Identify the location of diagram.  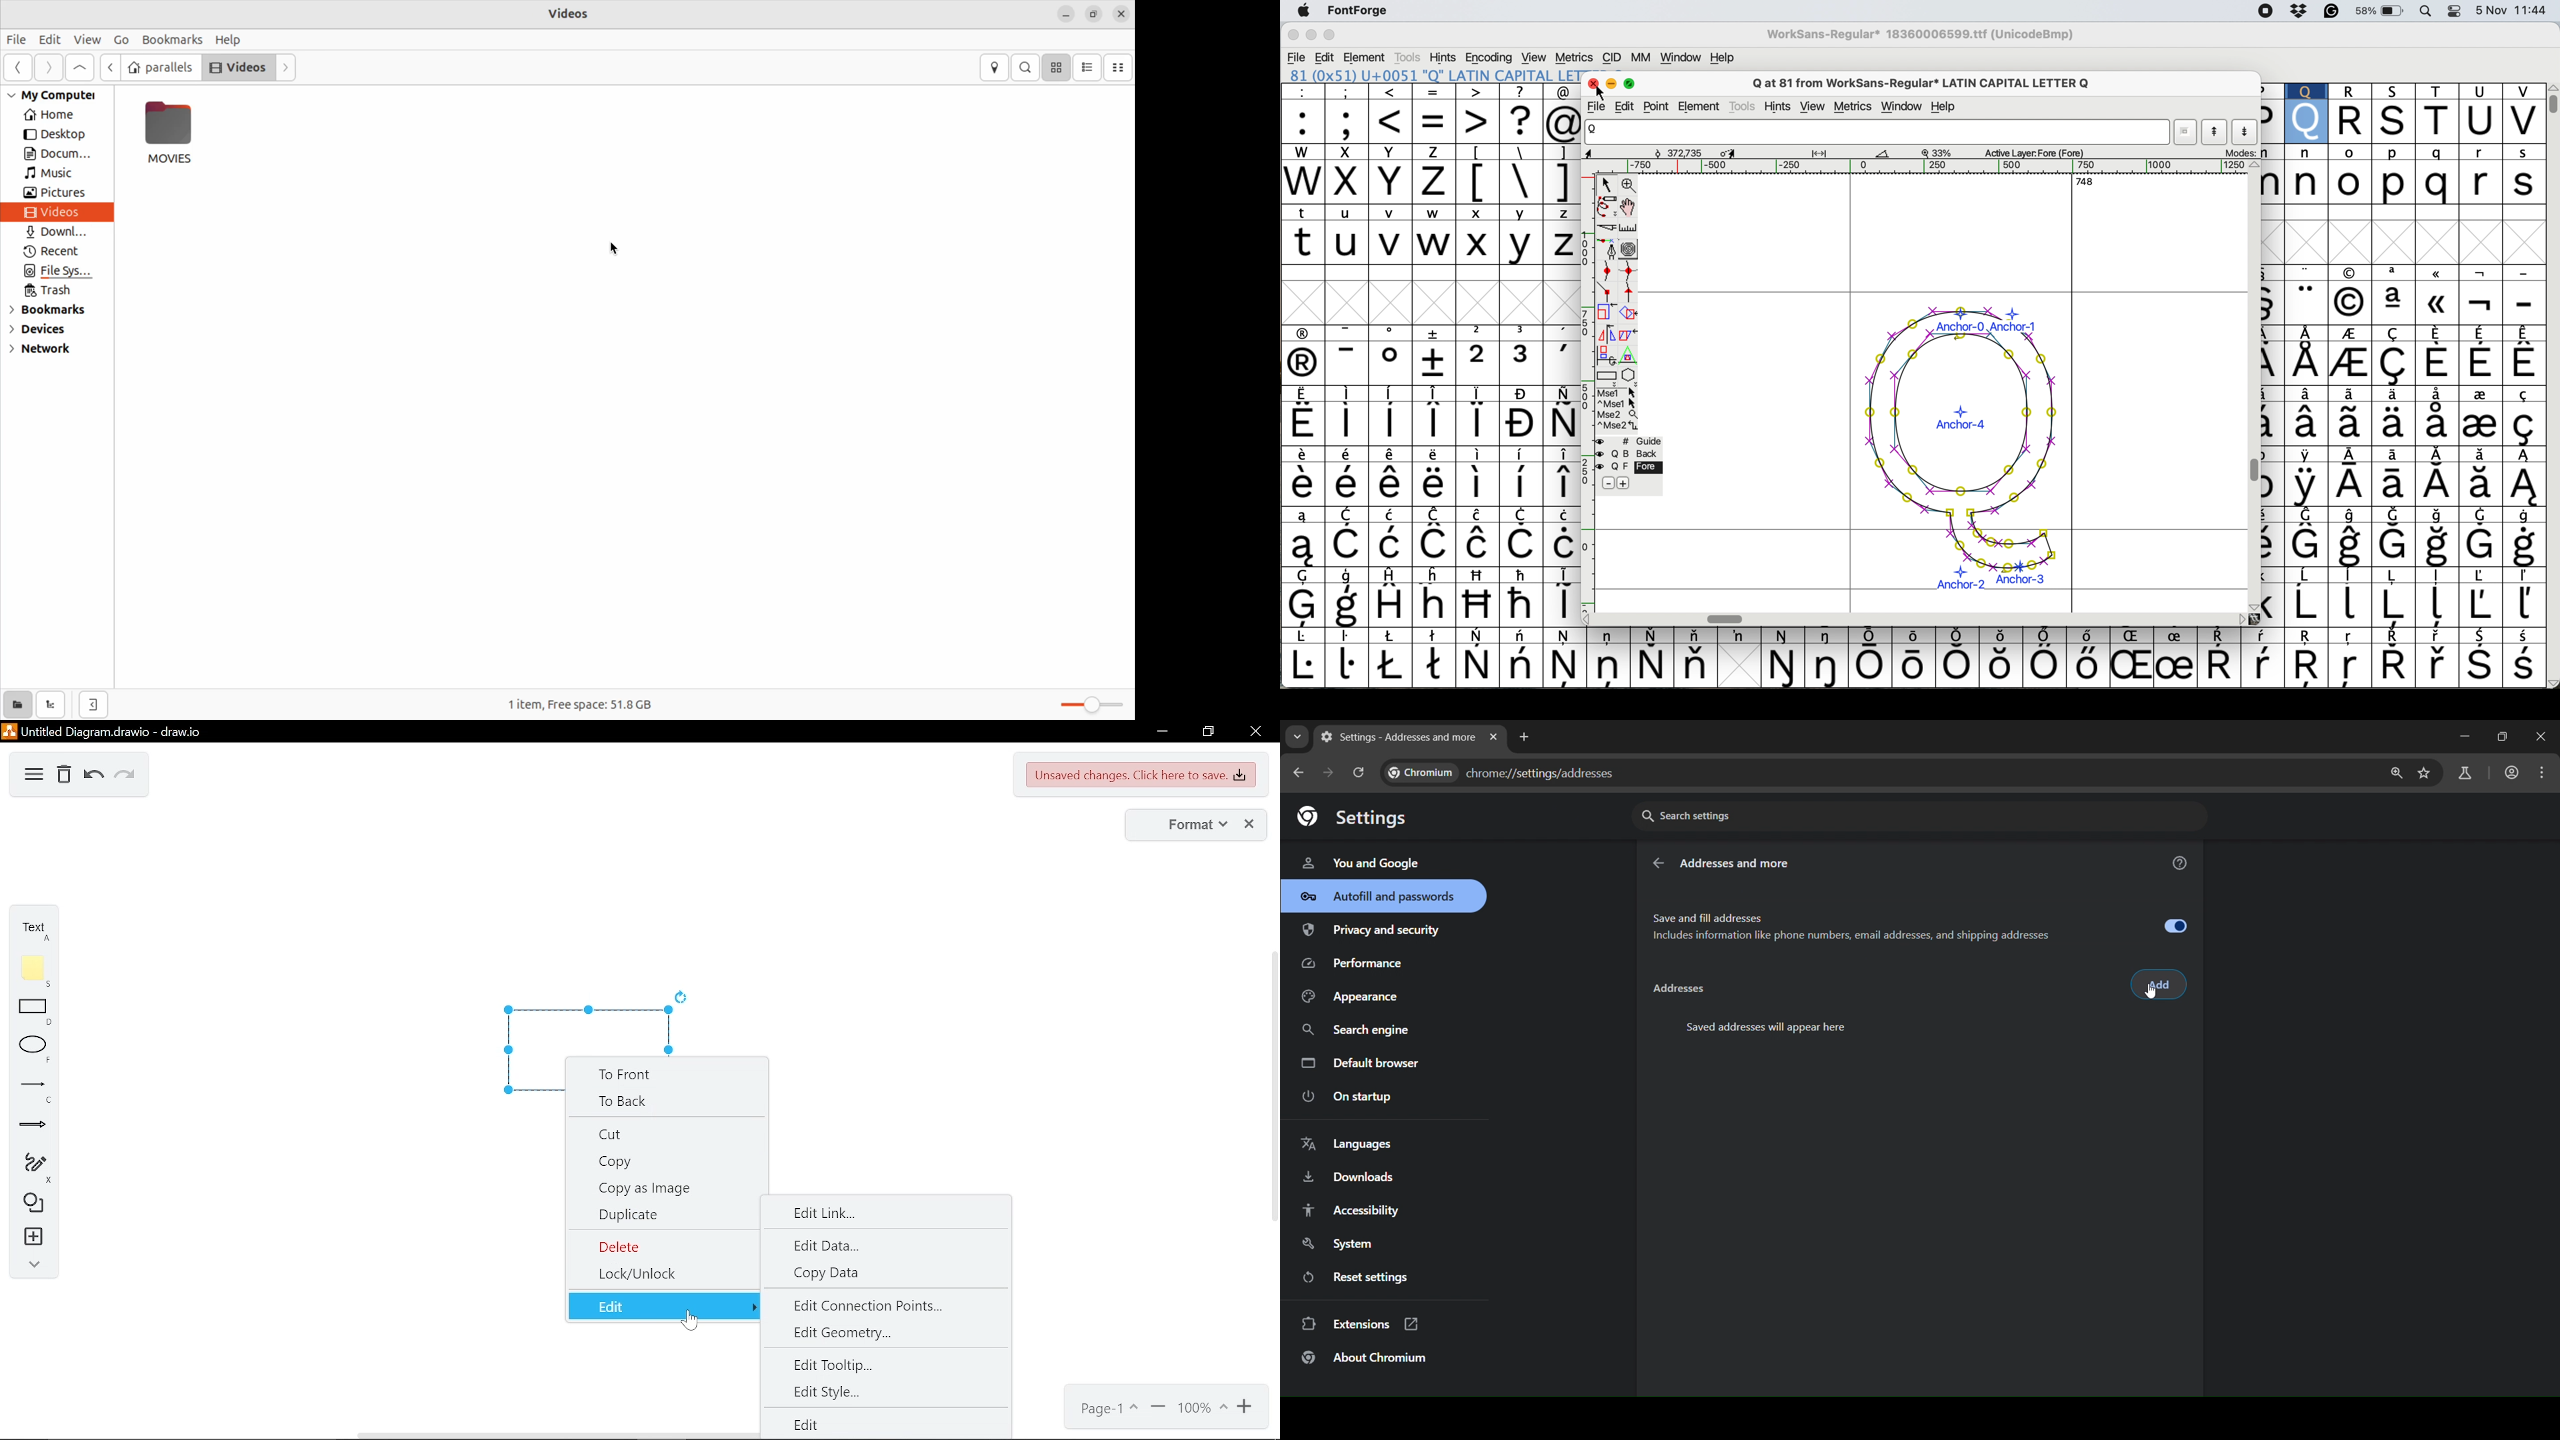
(34, 776).